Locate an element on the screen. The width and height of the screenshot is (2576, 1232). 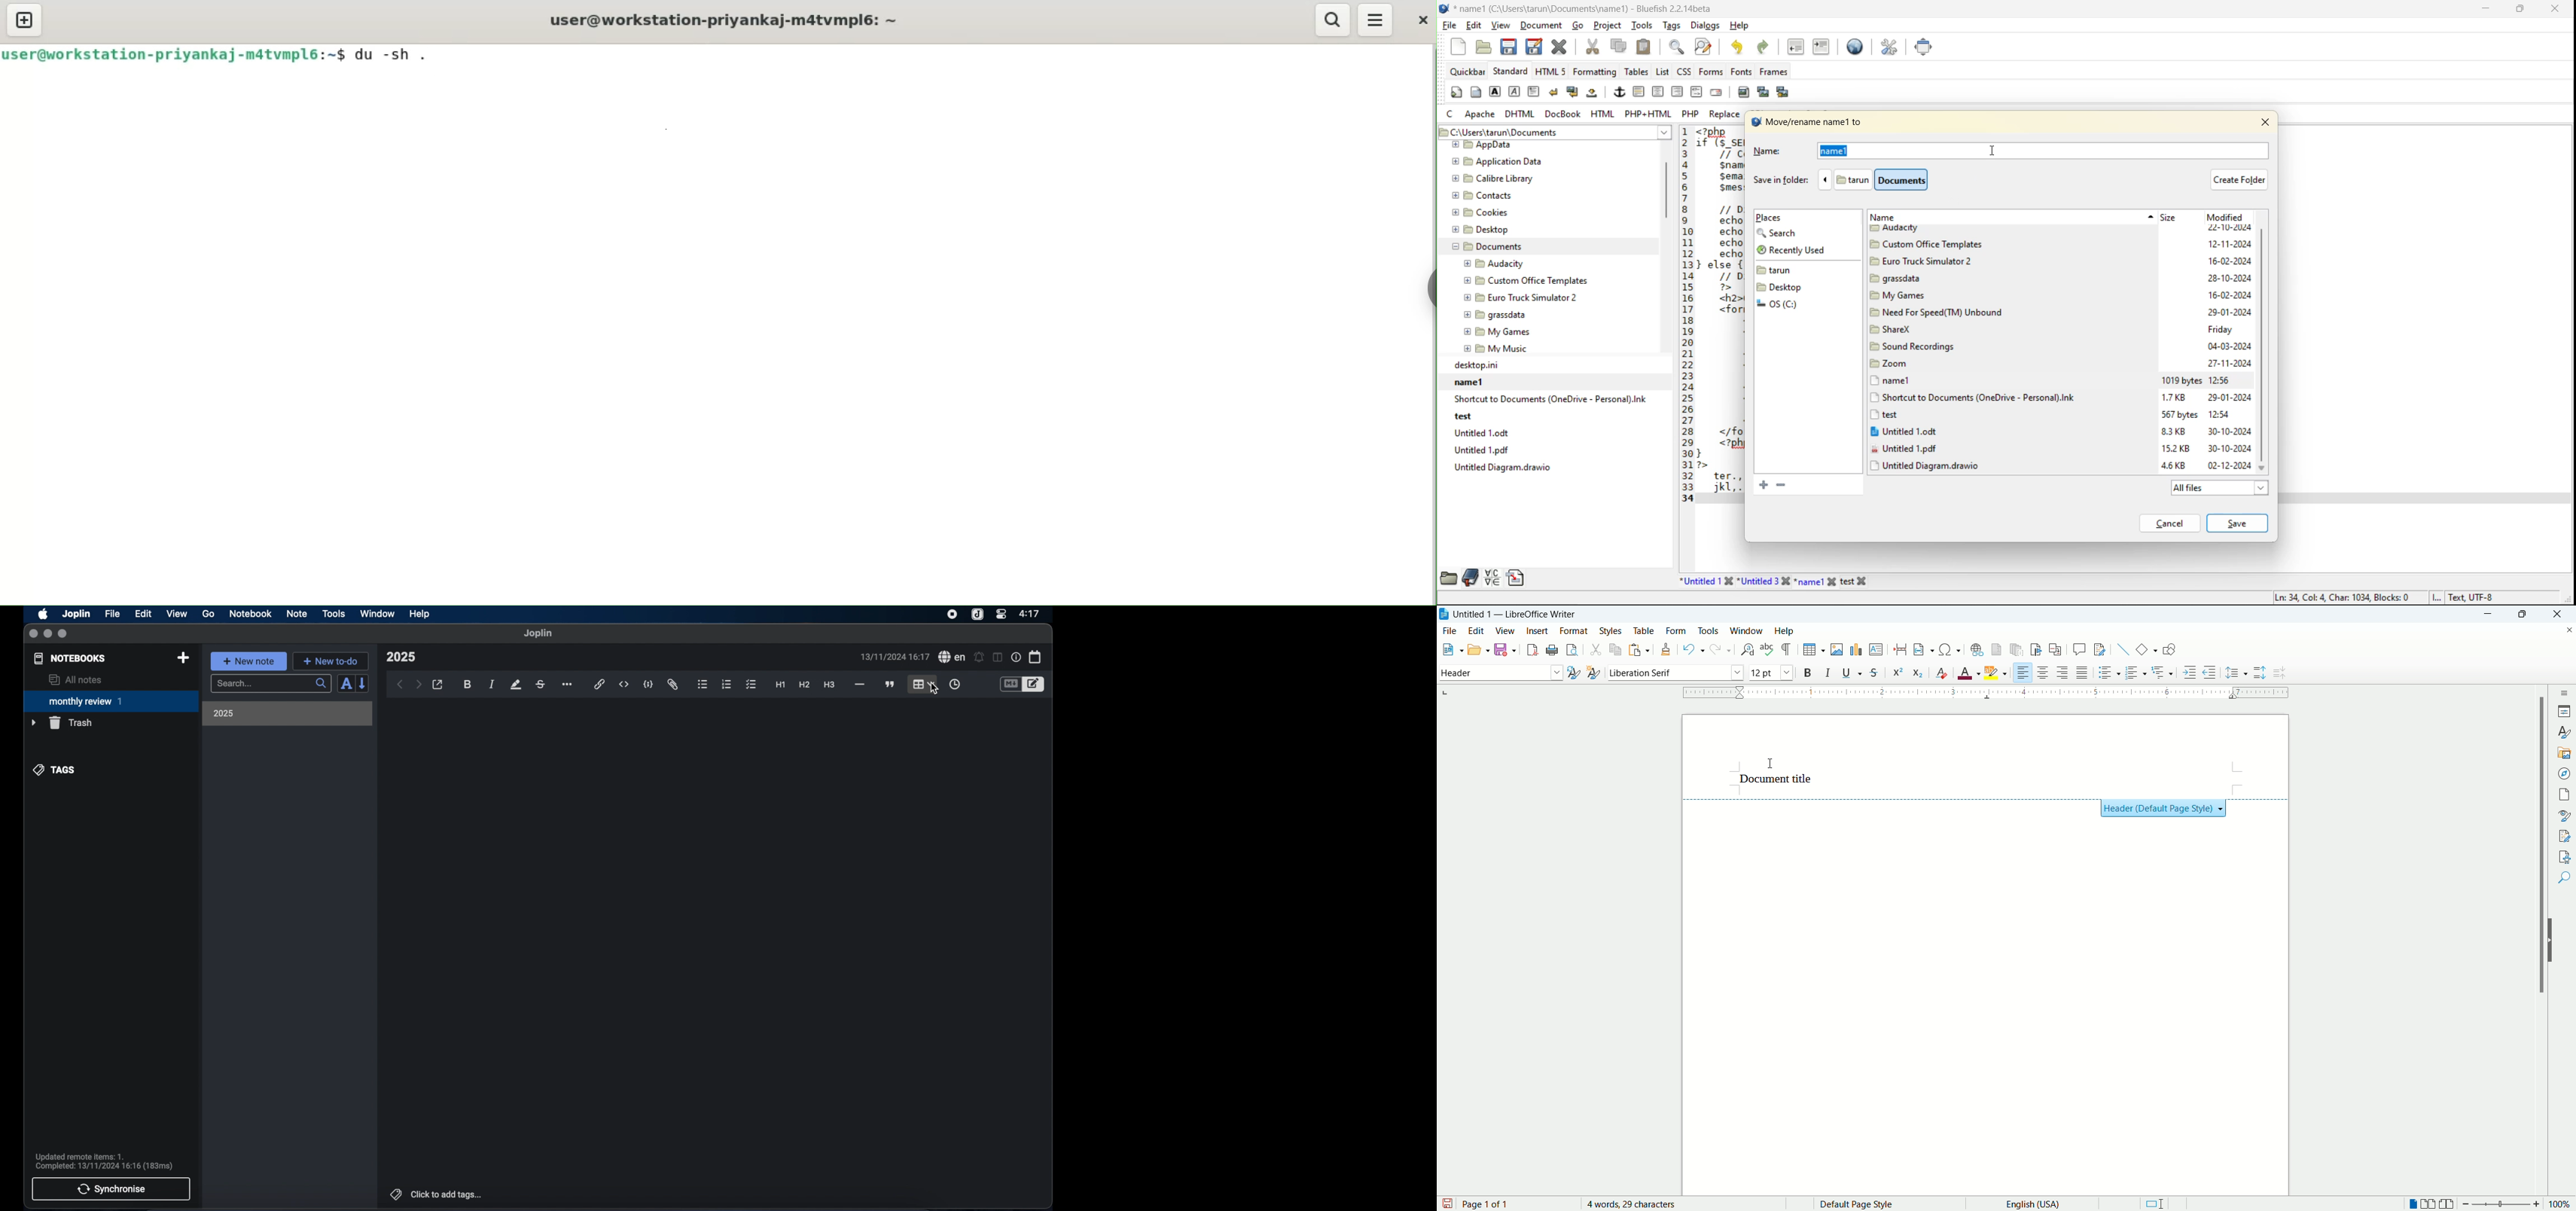
insert footnote is located at coordinates (1995, 651).